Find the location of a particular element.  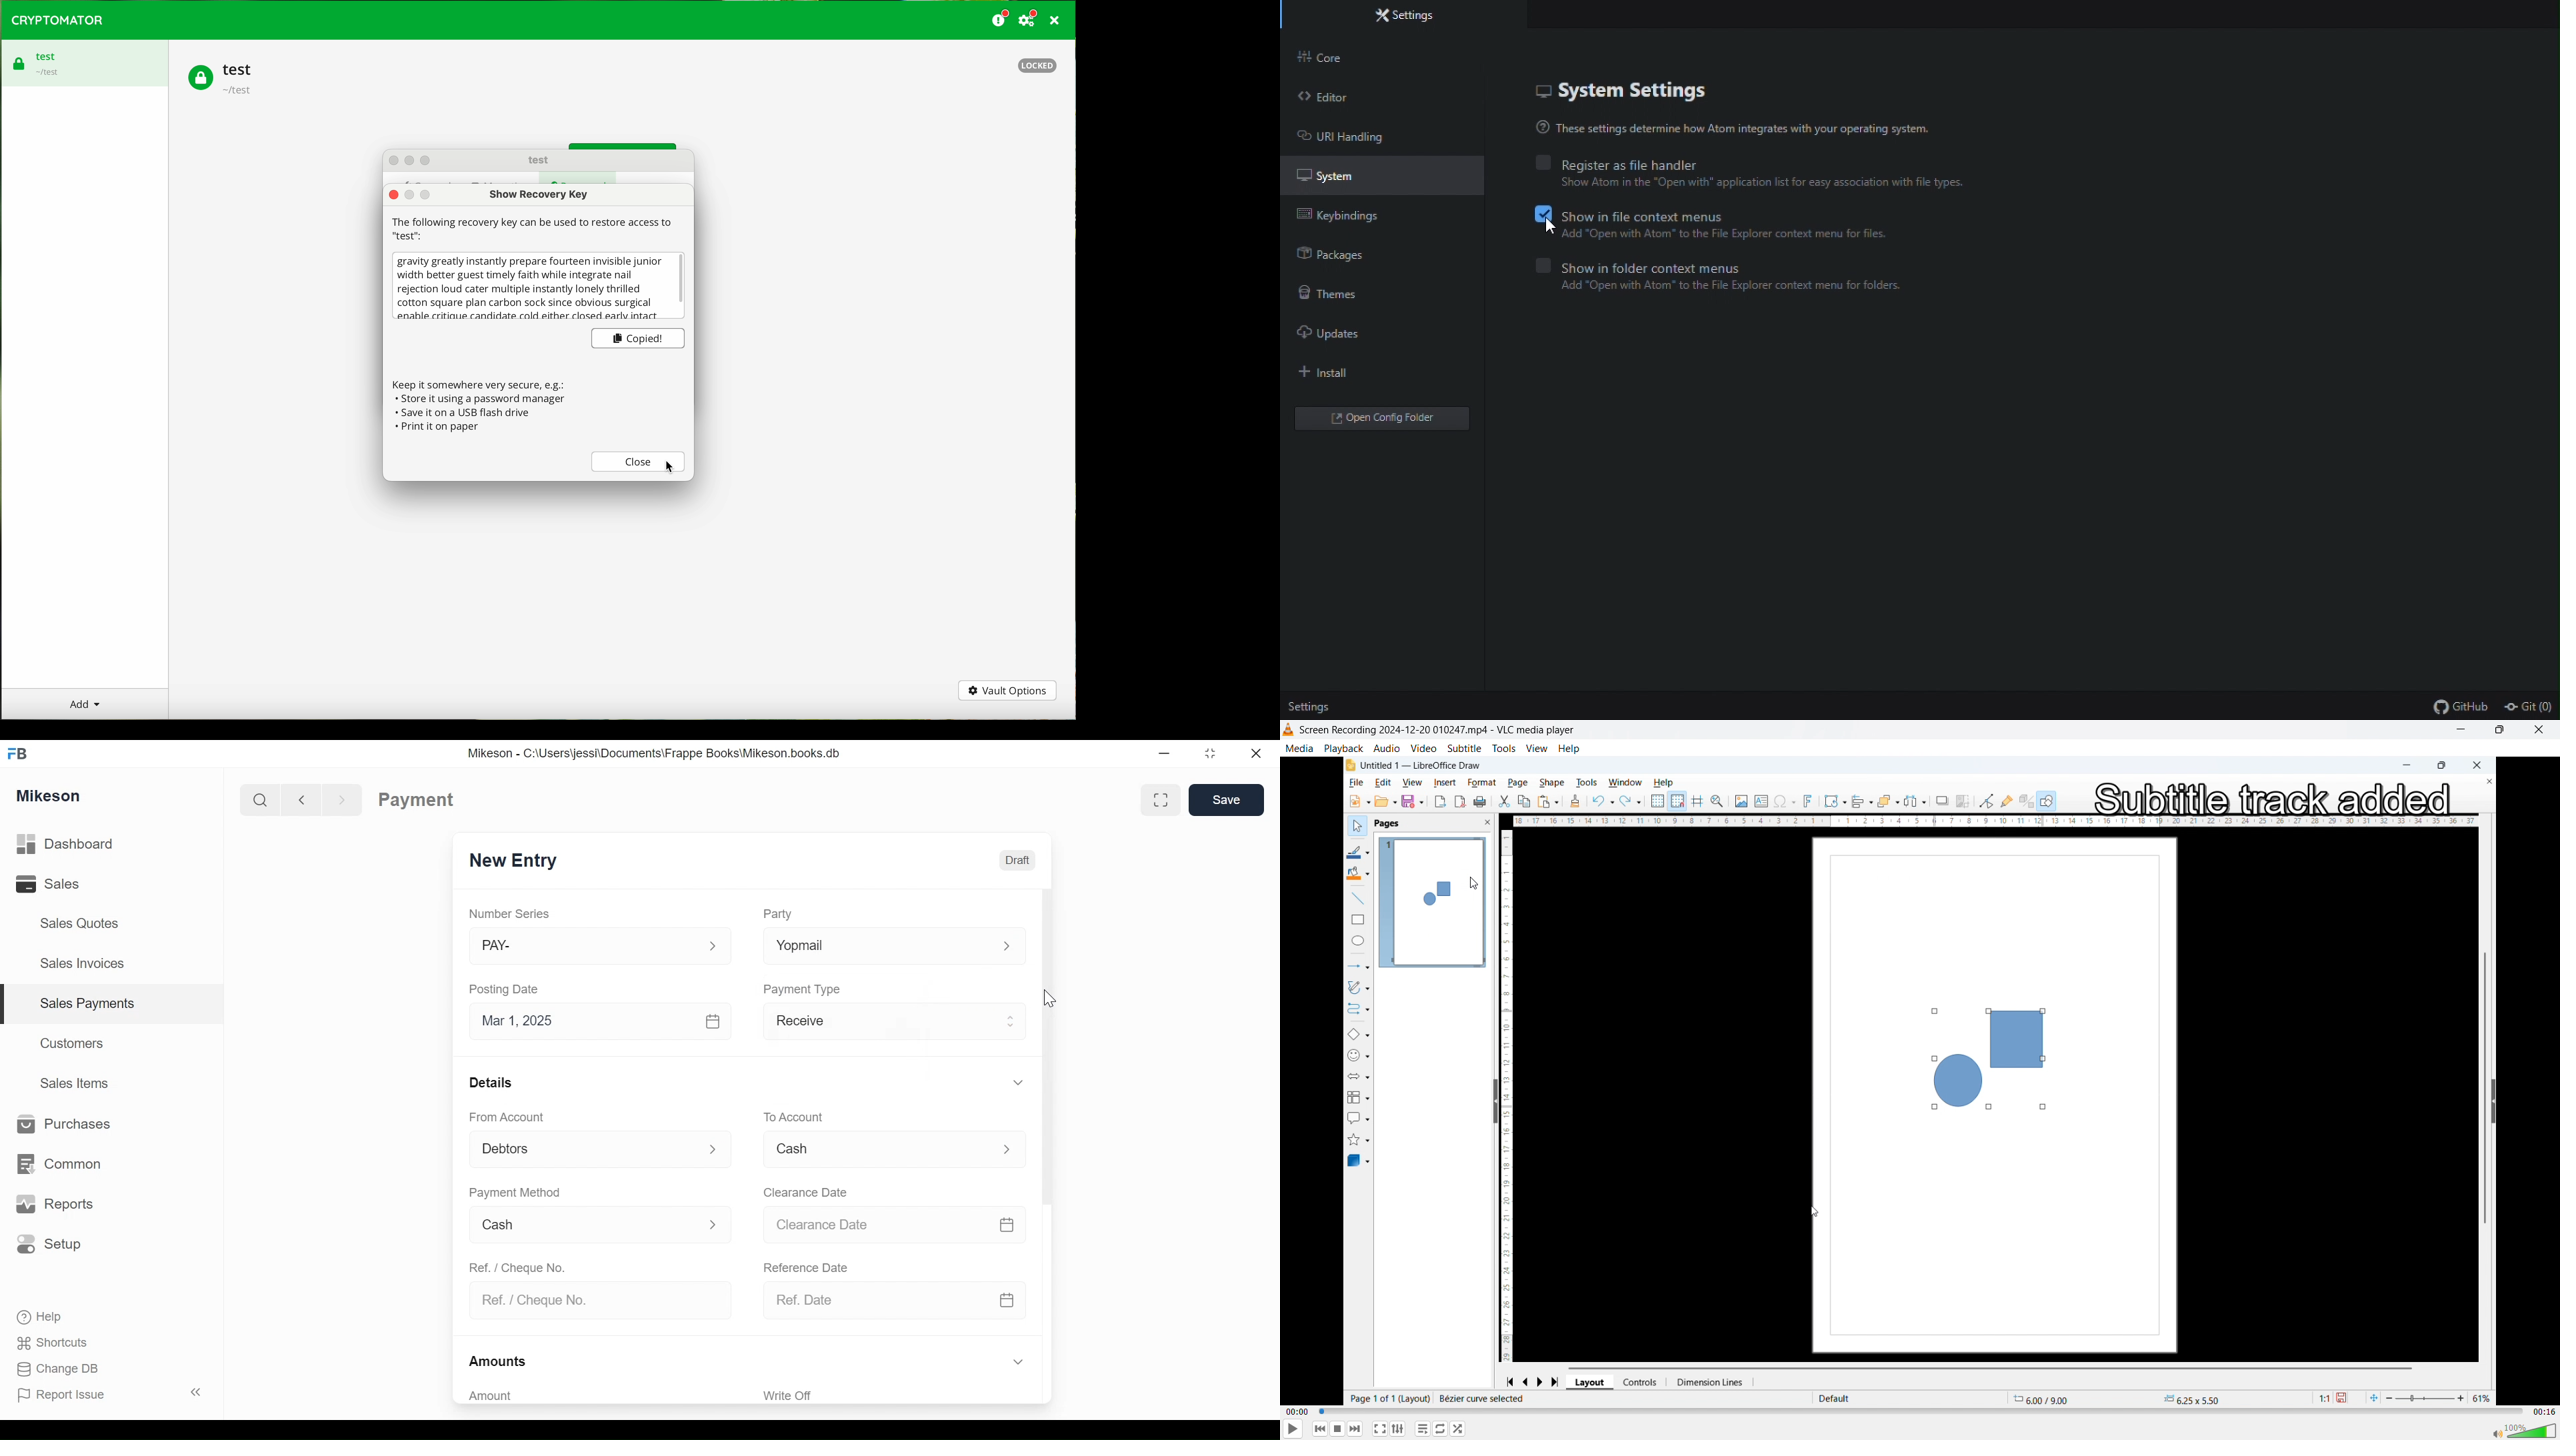

display grid is located at coordinates (1658, 802).